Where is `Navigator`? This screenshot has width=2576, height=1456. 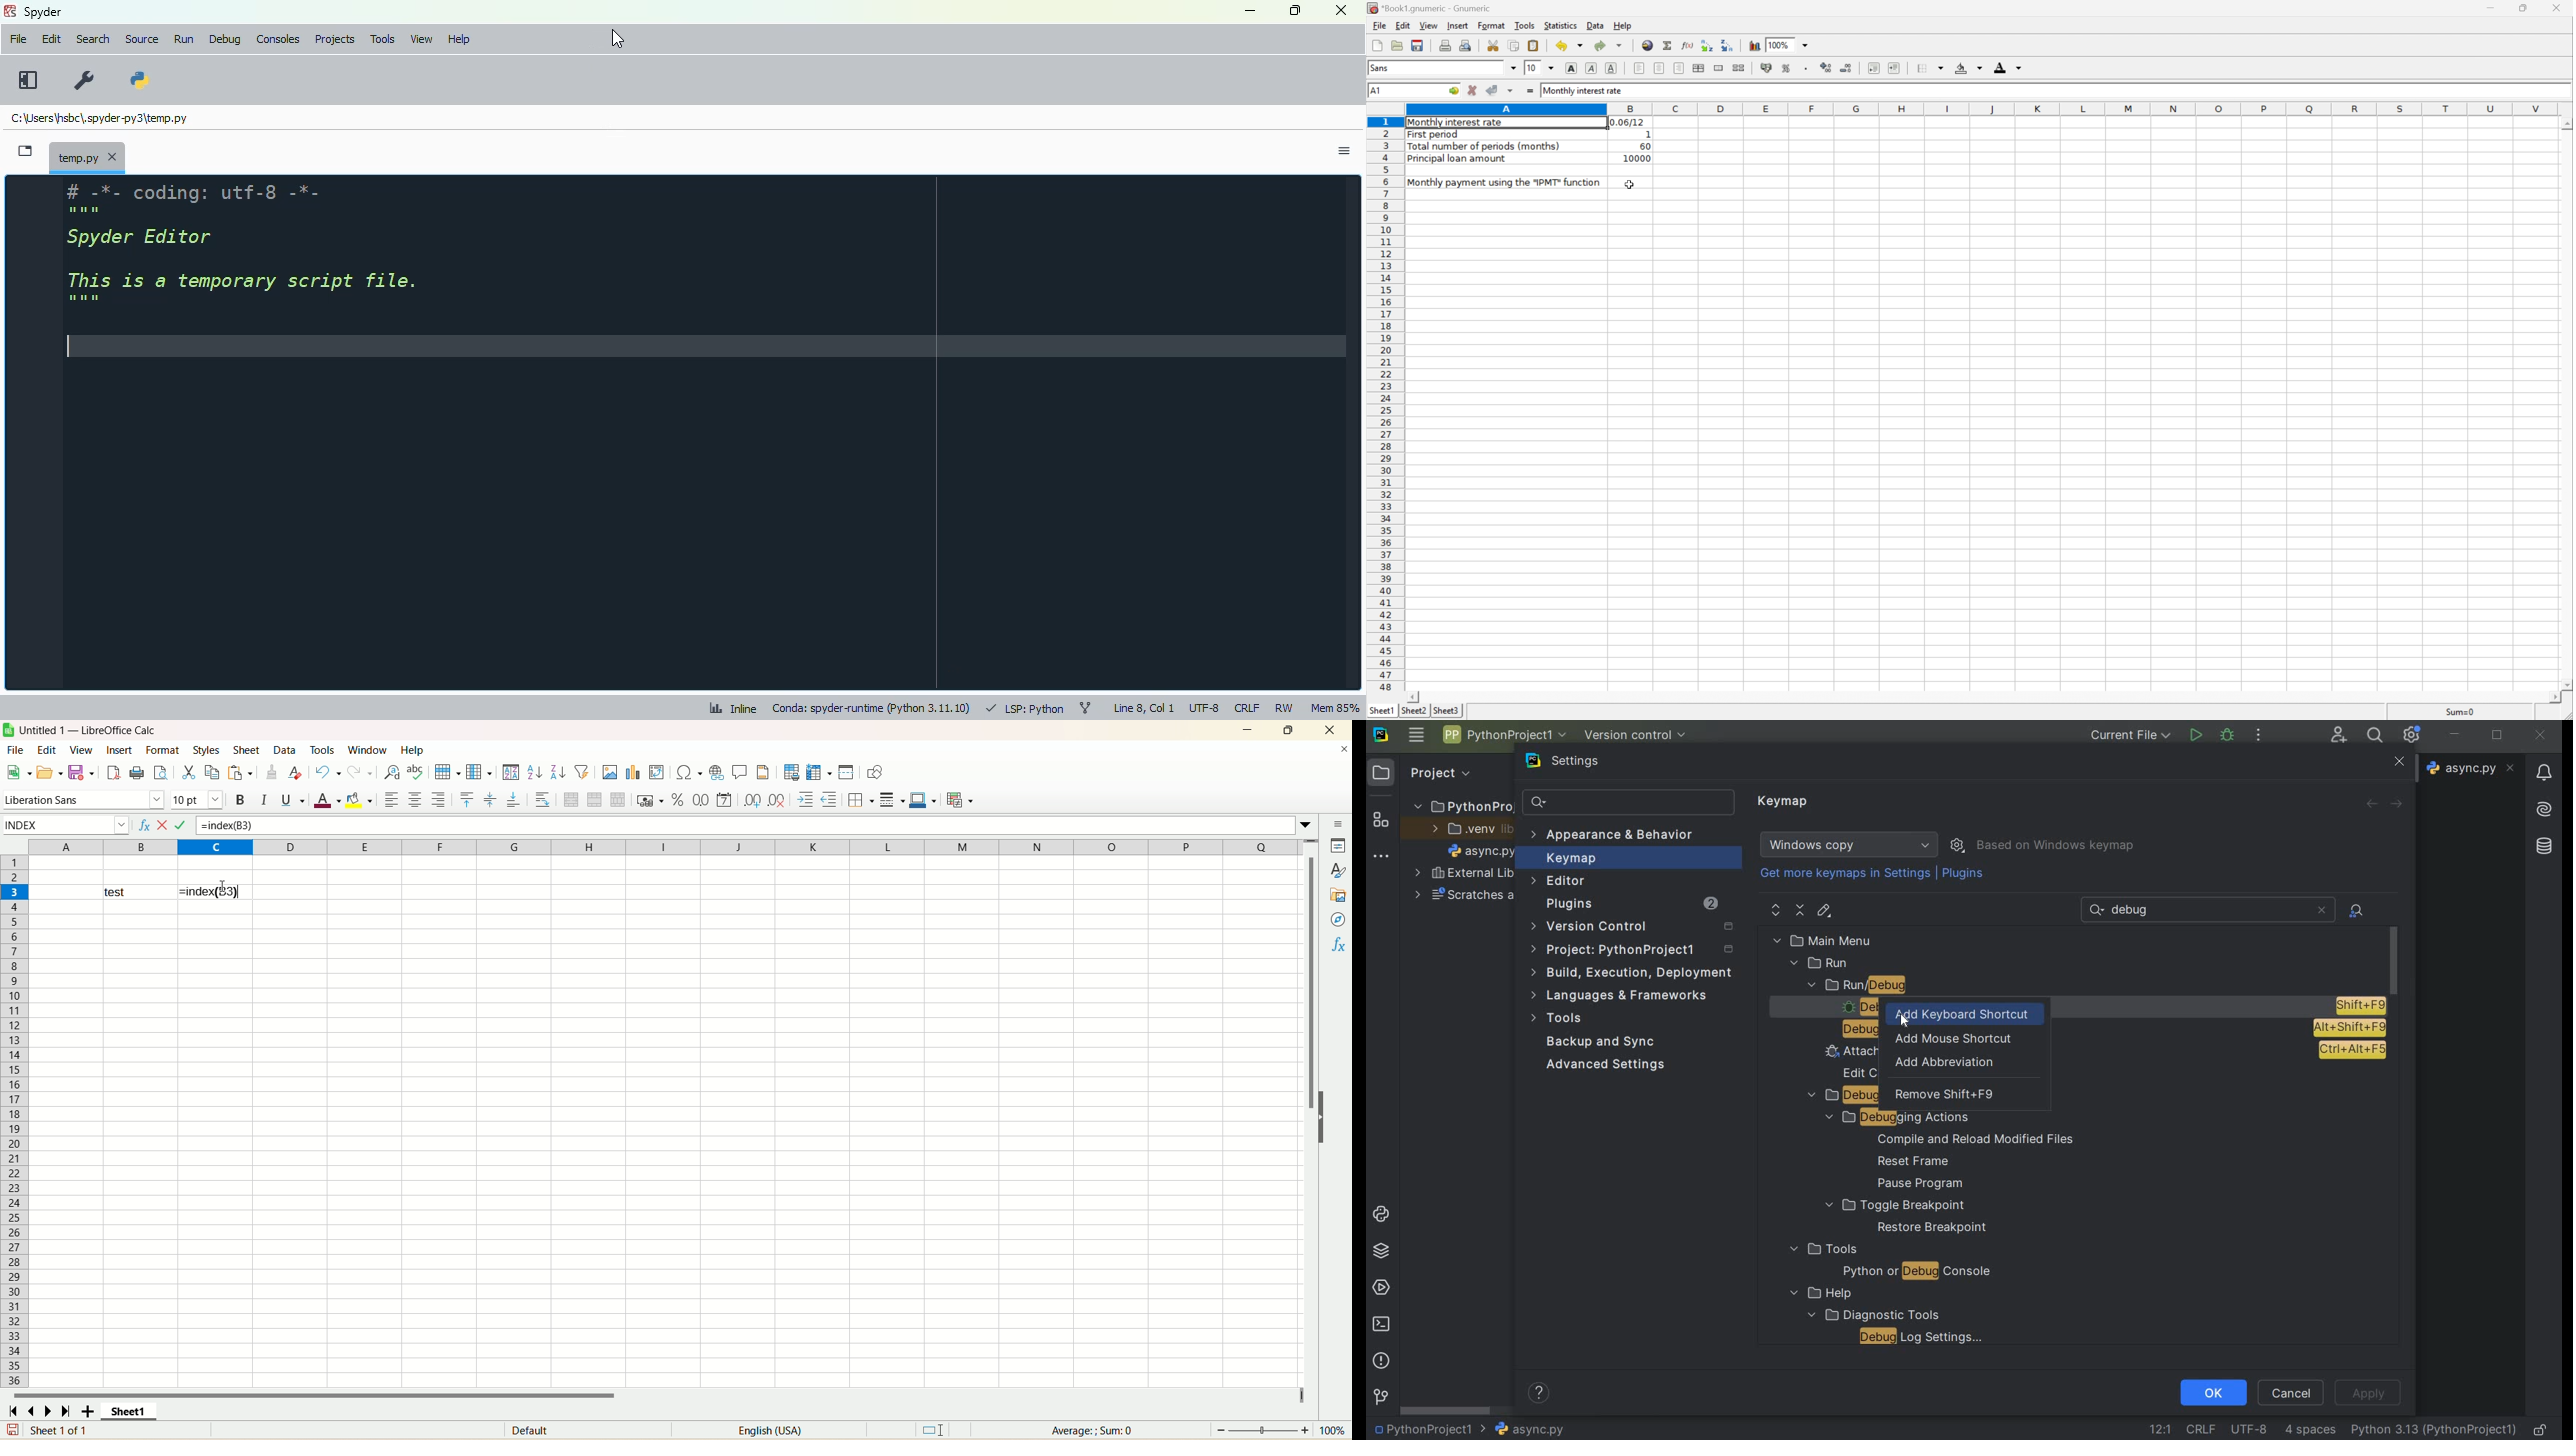 Navigator is located at coordinates (1337, 919).